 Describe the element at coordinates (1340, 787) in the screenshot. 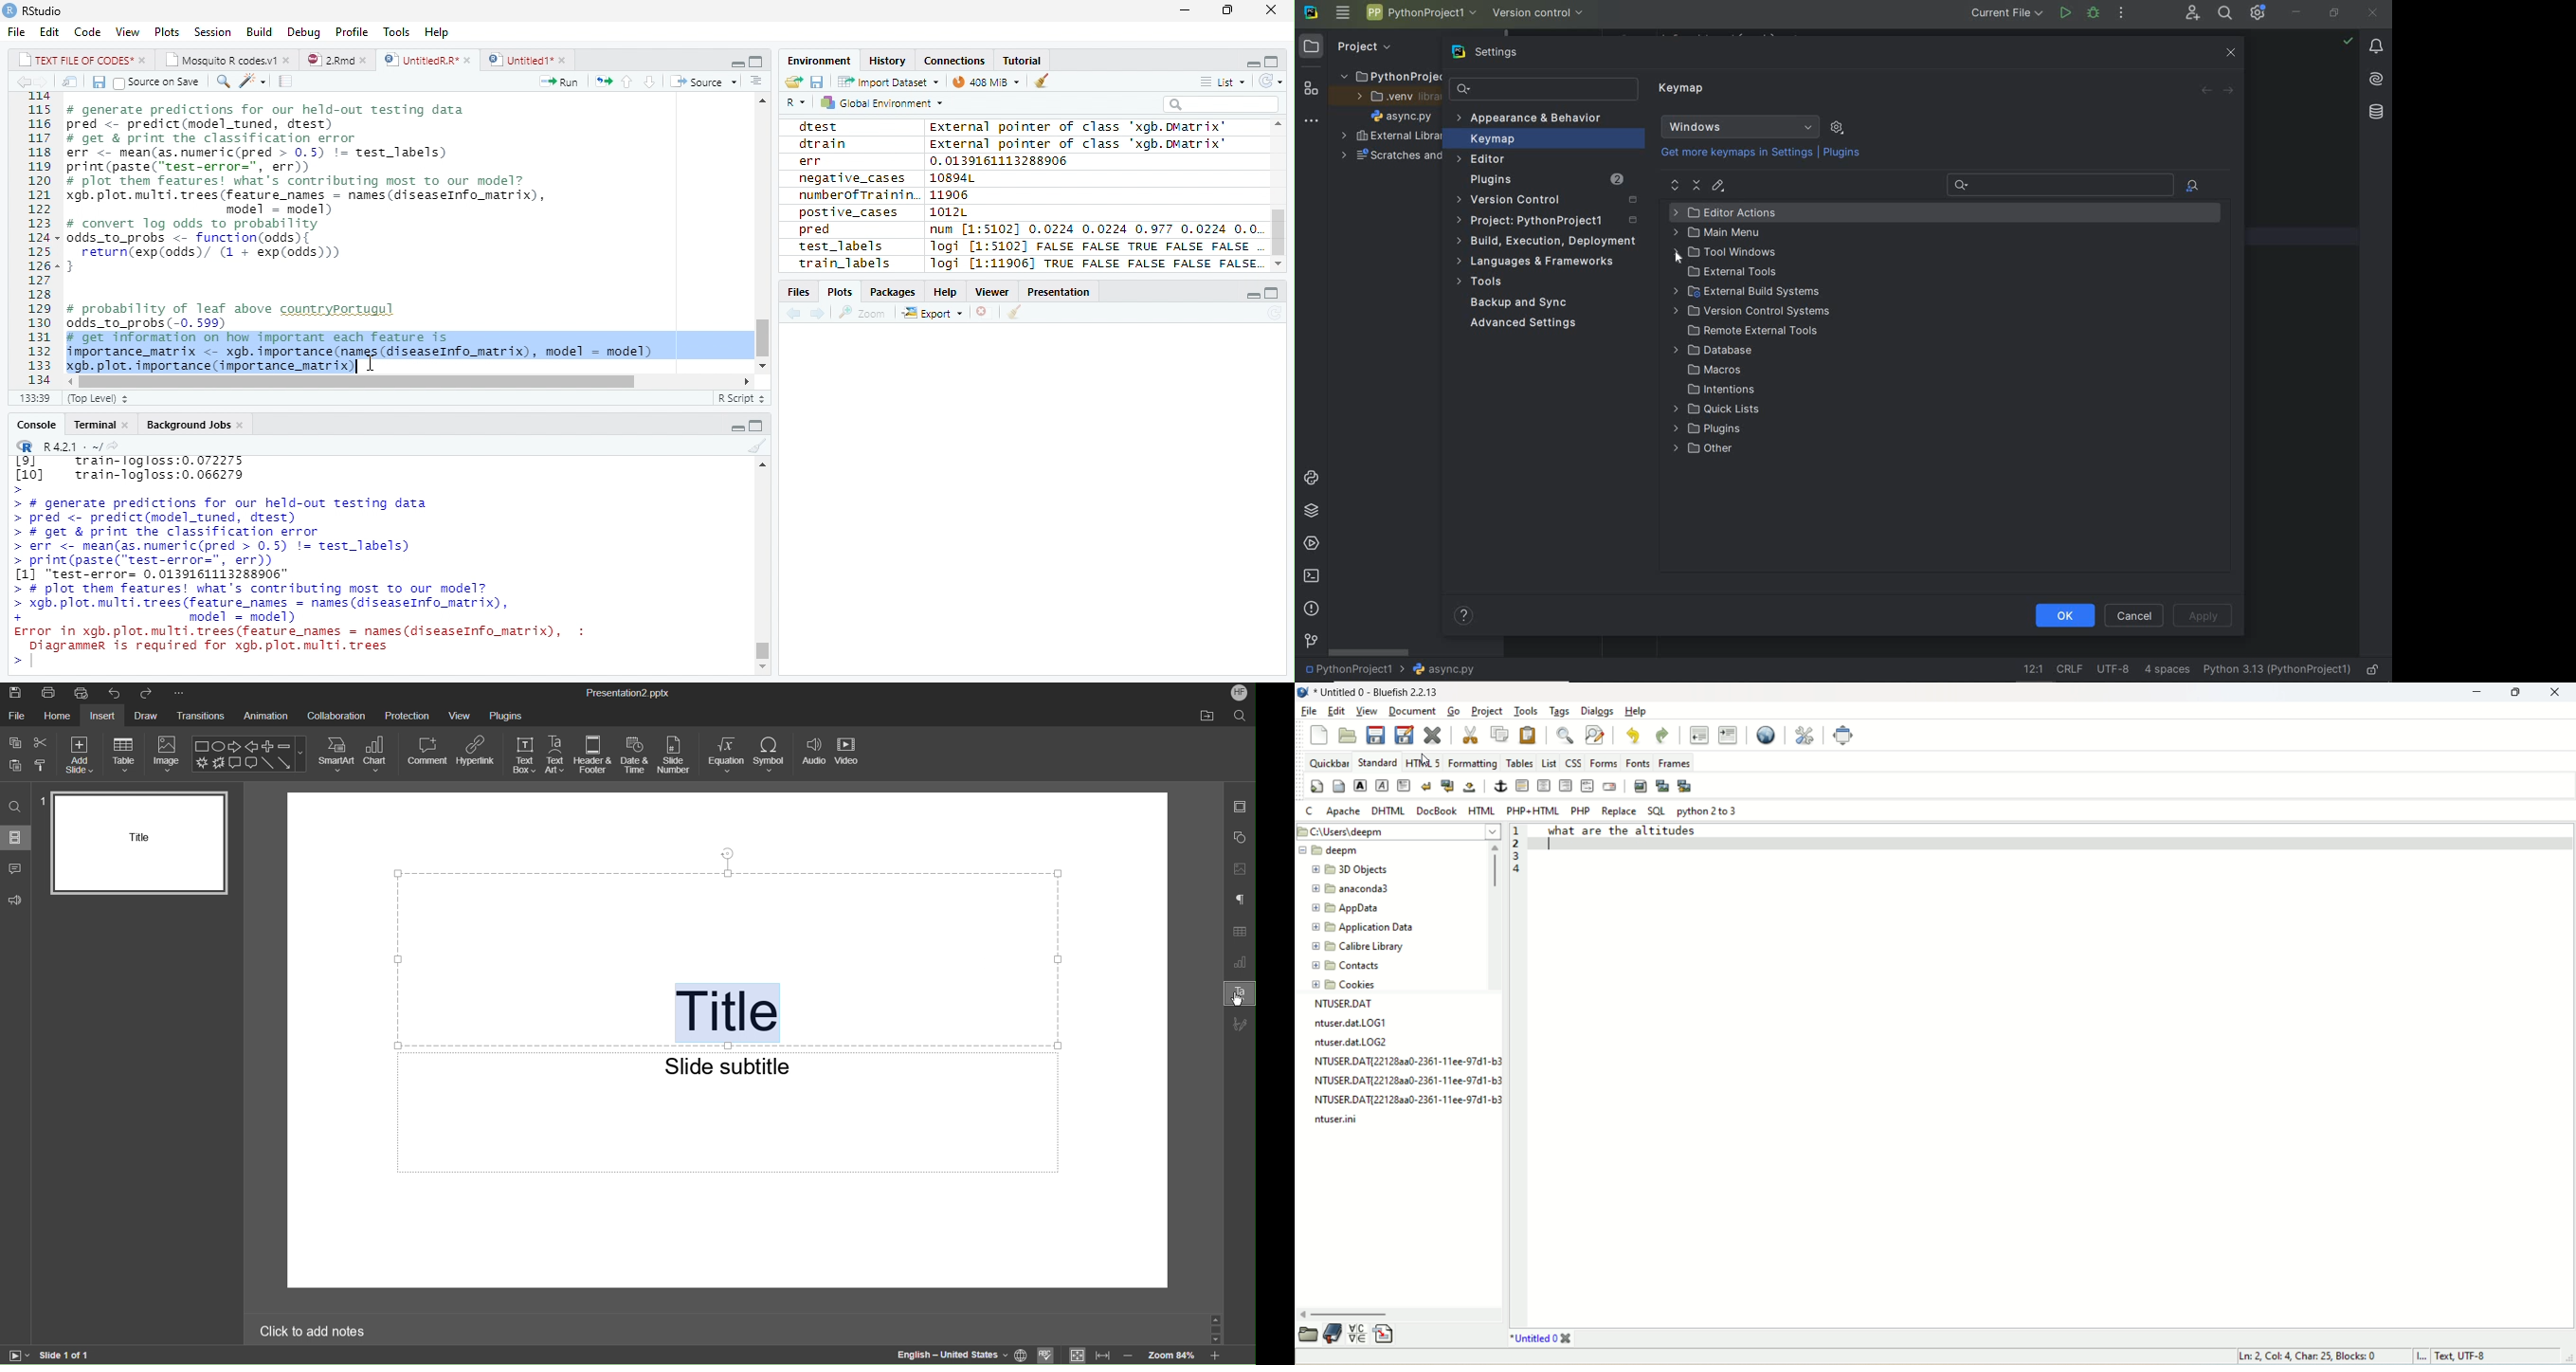

I see `body` at that location.